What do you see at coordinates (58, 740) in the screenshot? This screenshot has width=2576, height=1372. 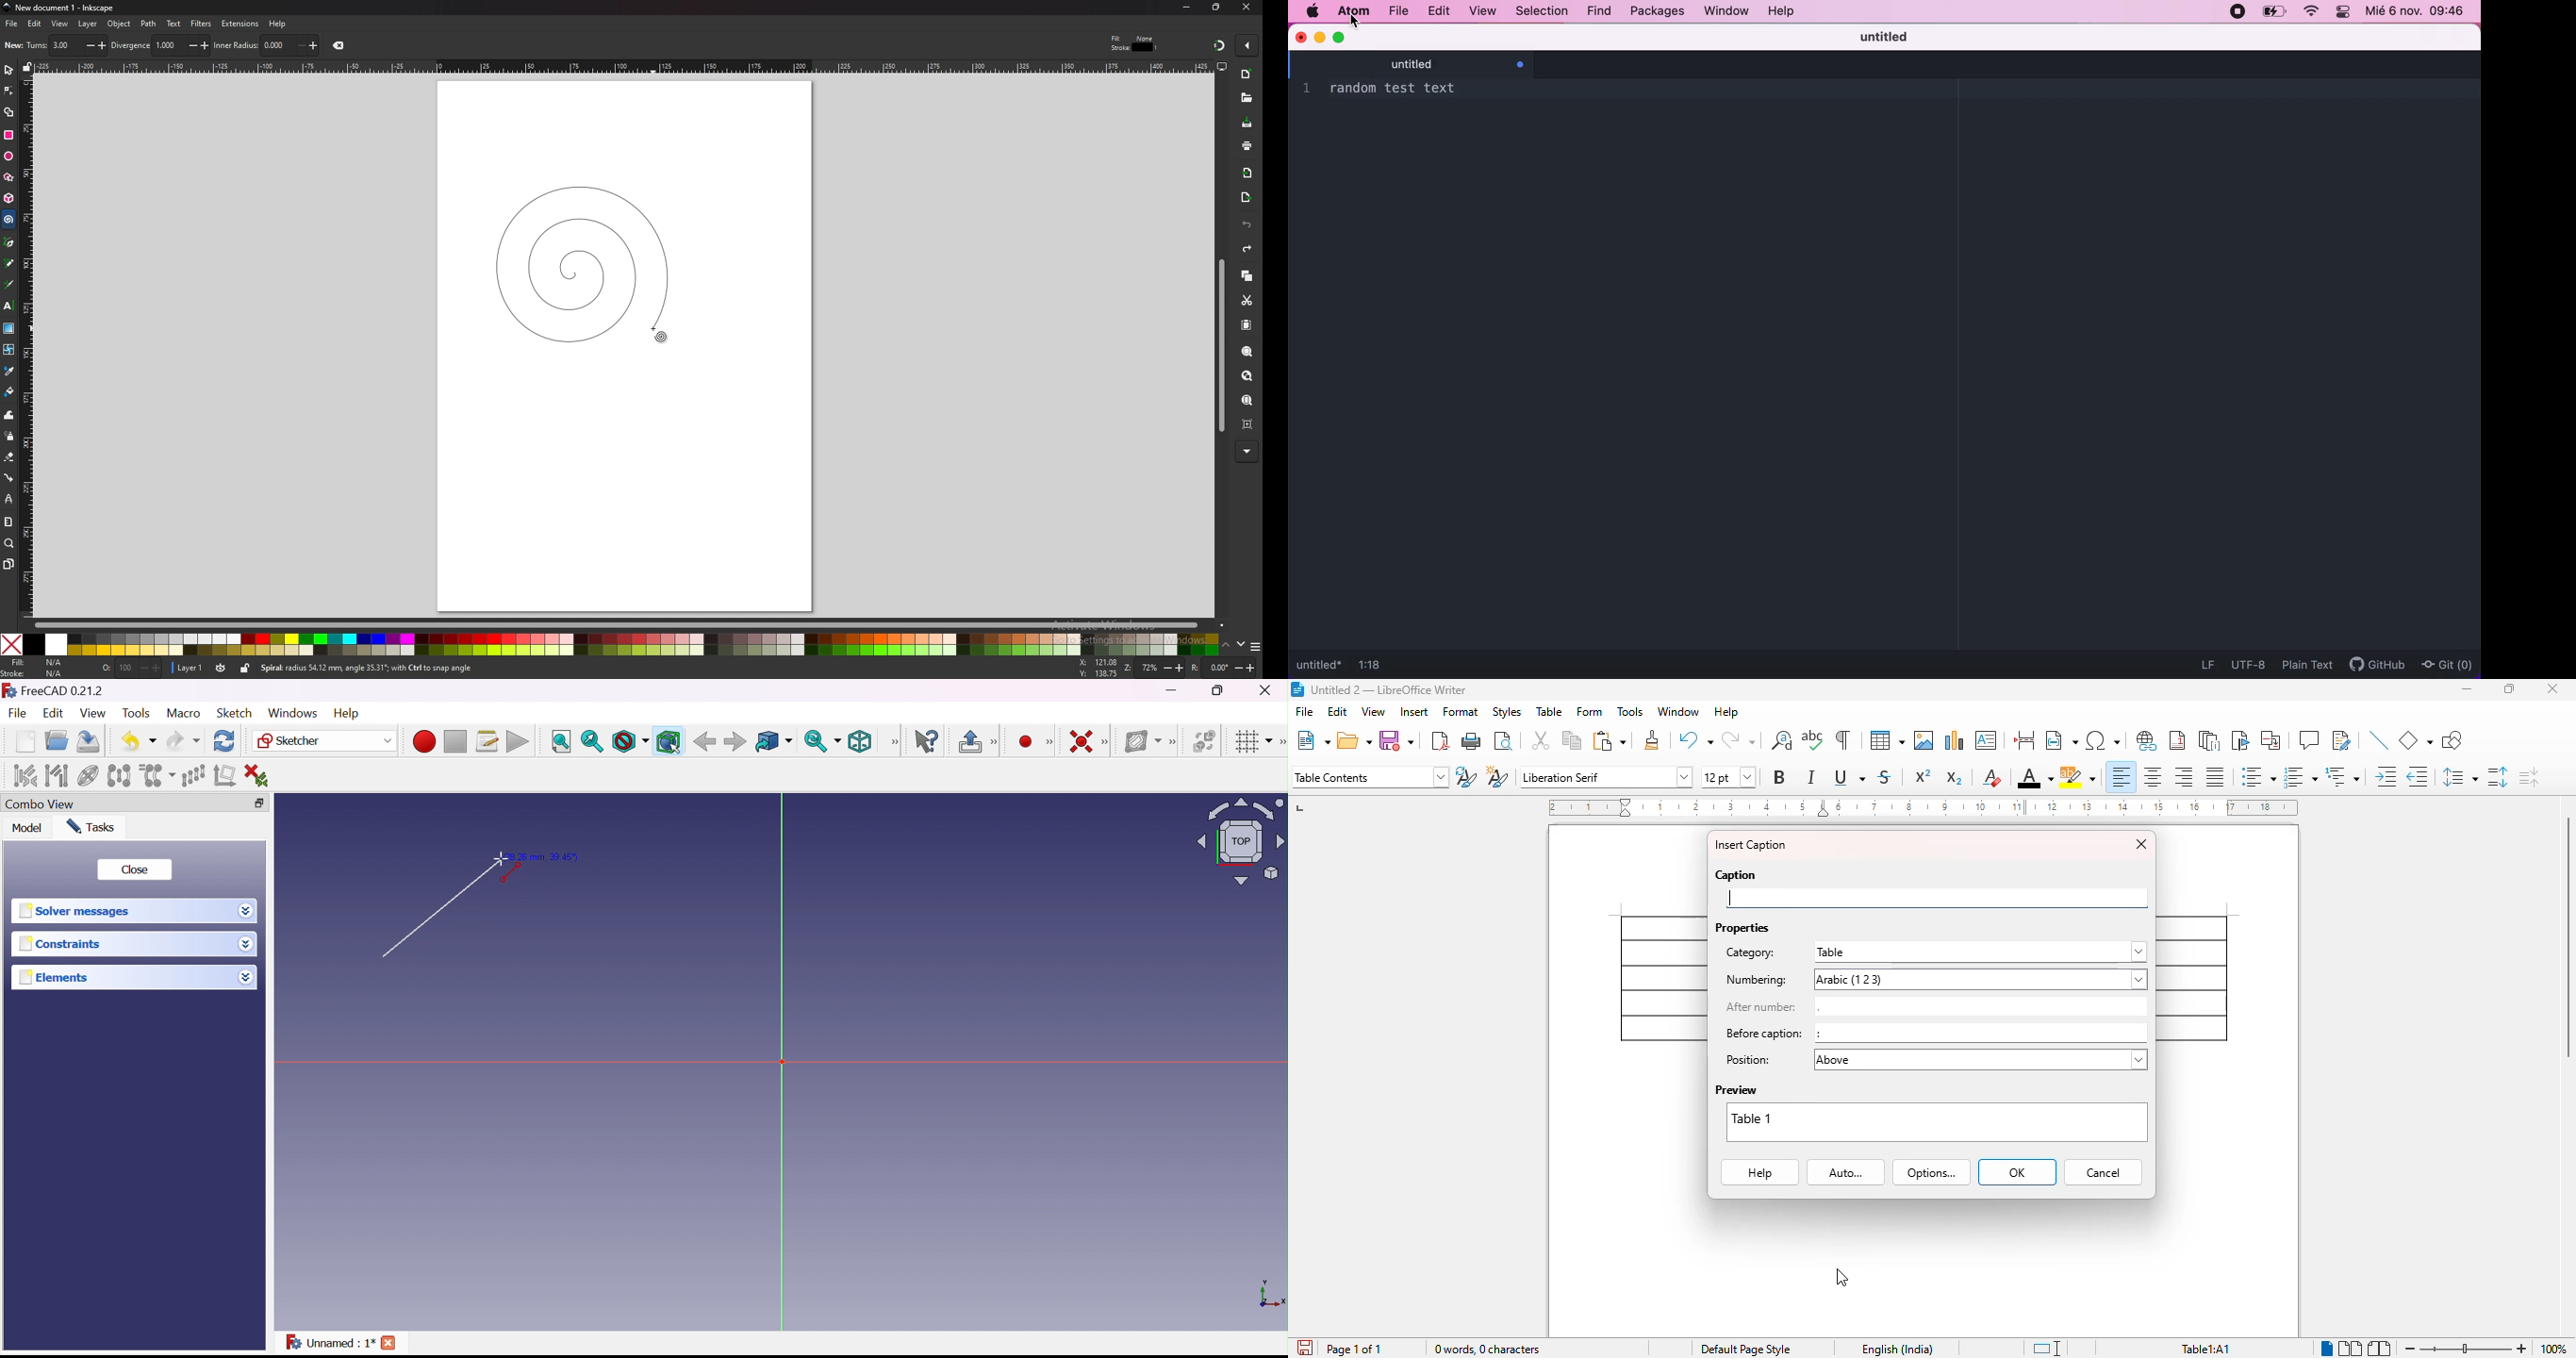 I see `Open` at bounding box center [58, 740].